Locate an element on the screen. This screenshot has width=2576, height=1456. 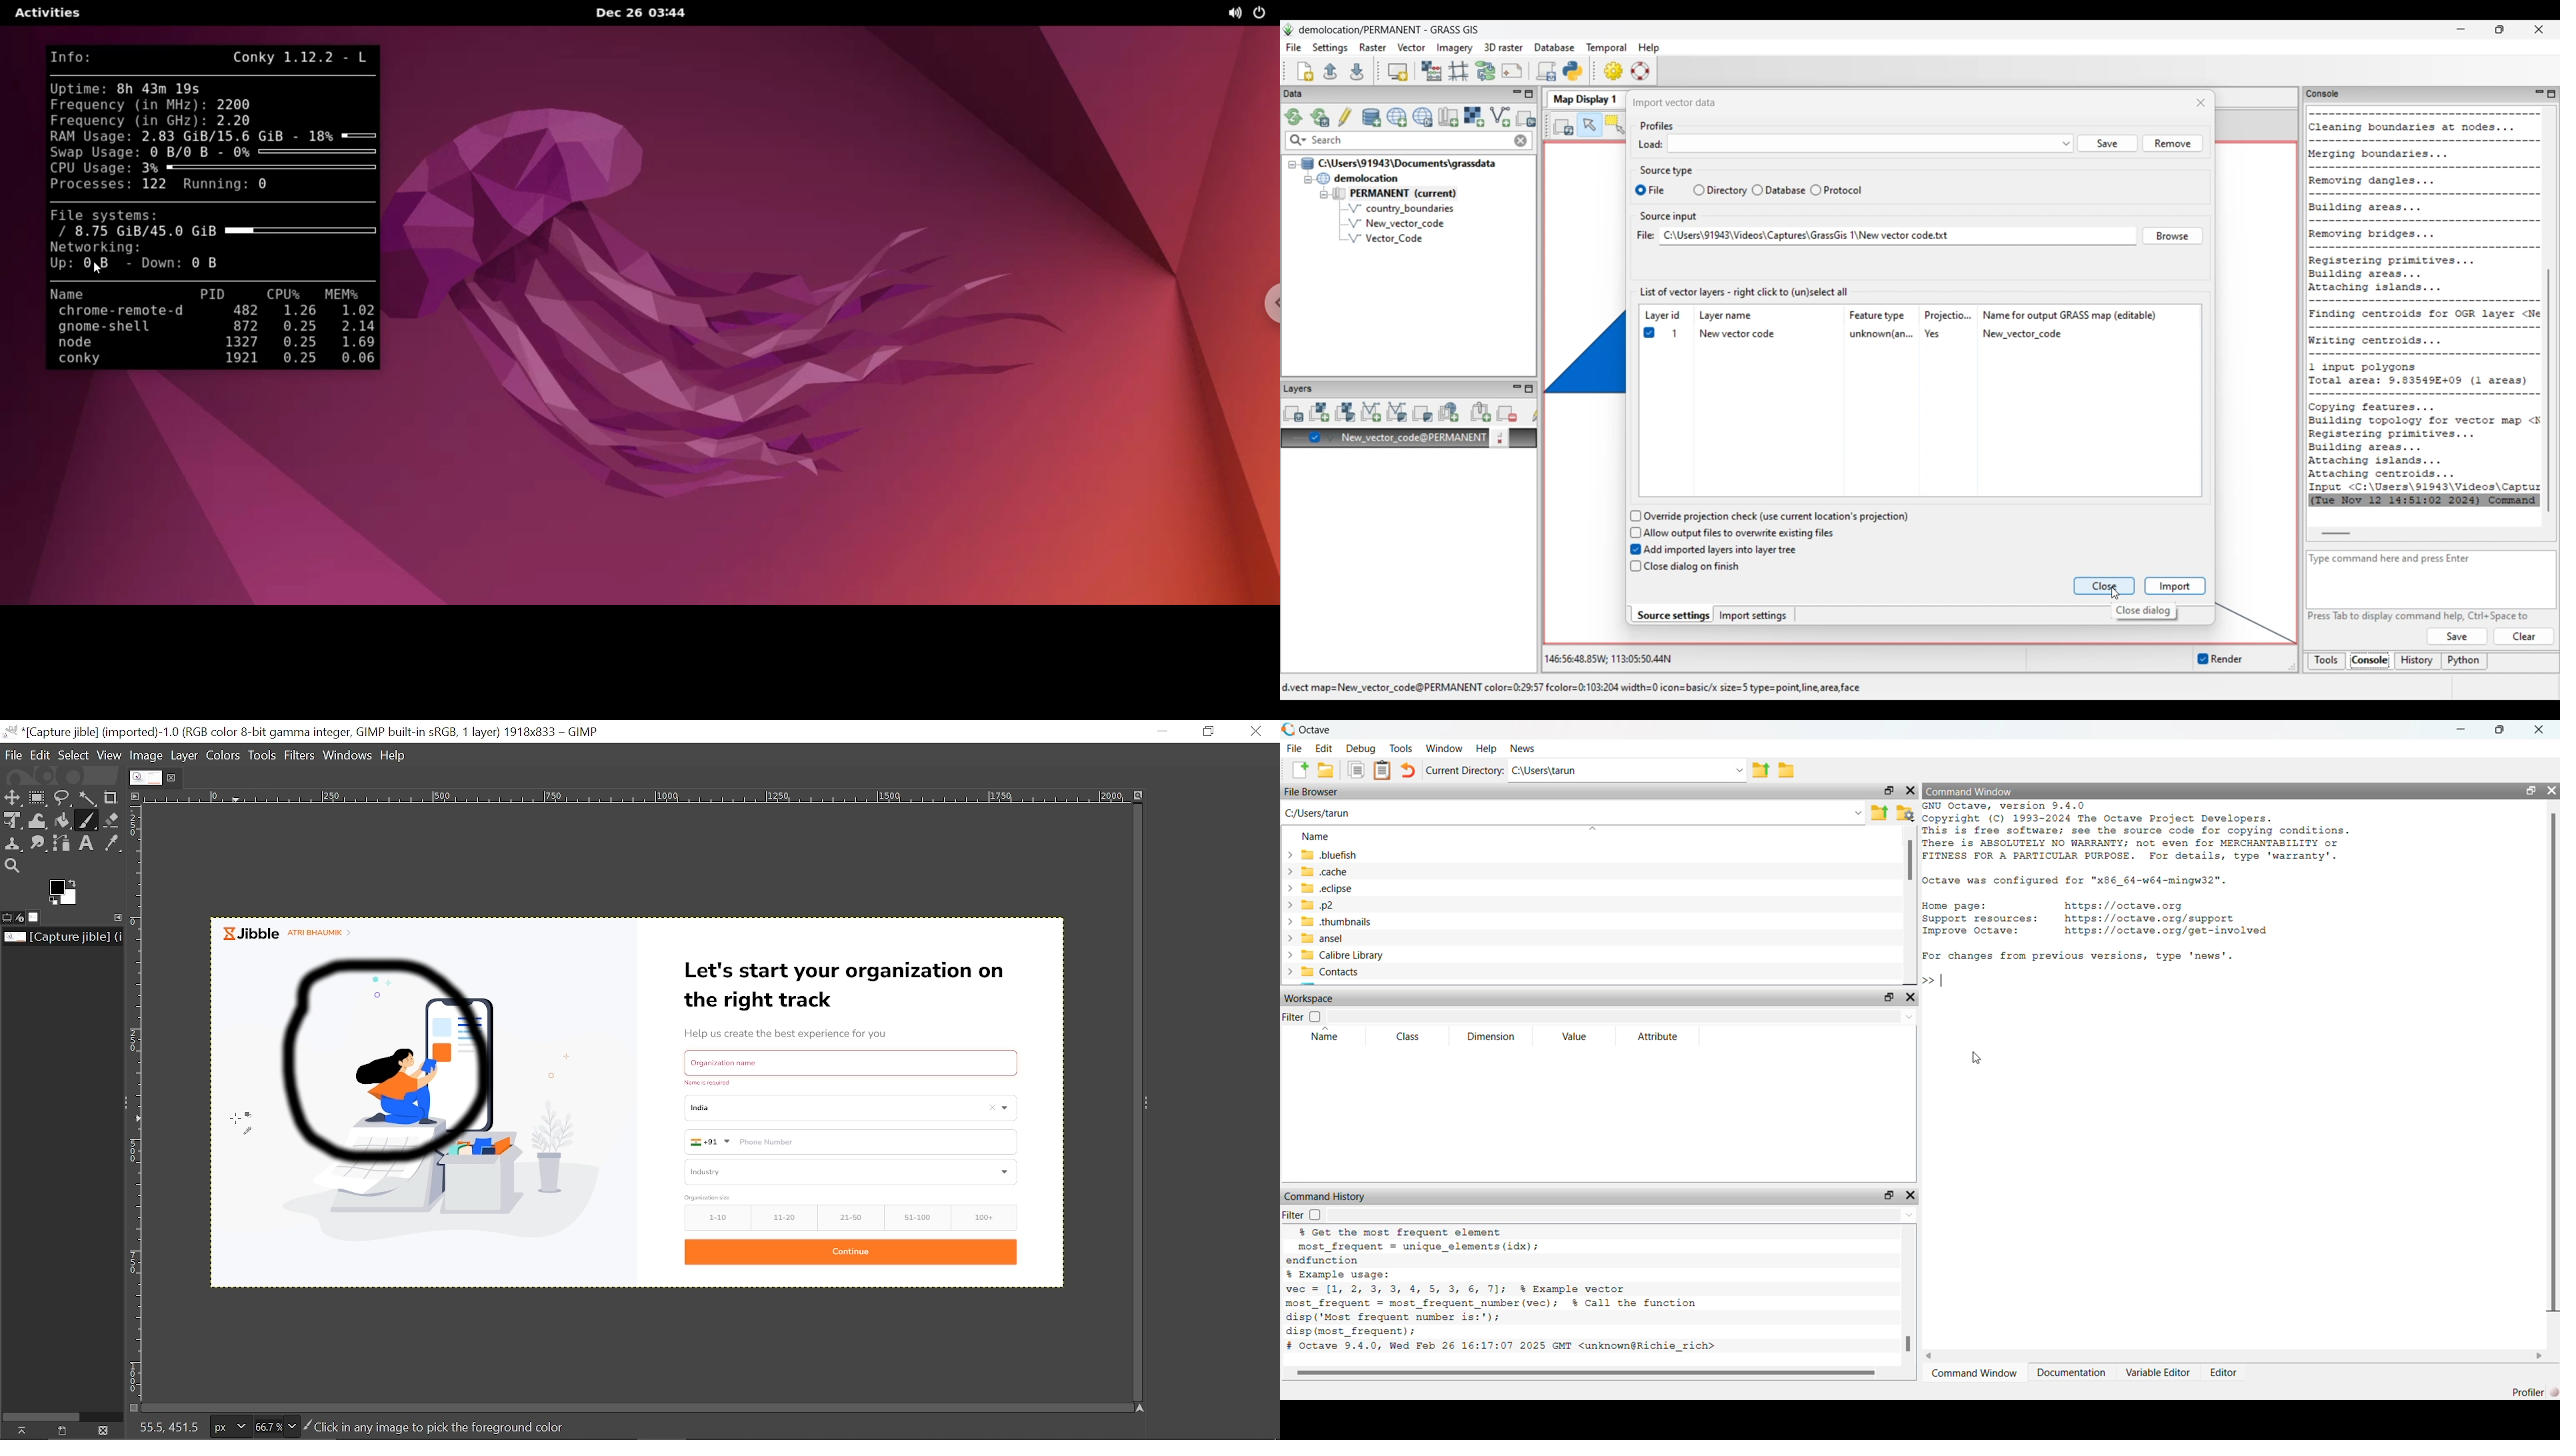
Class is located at coordinates (1410, 1037).